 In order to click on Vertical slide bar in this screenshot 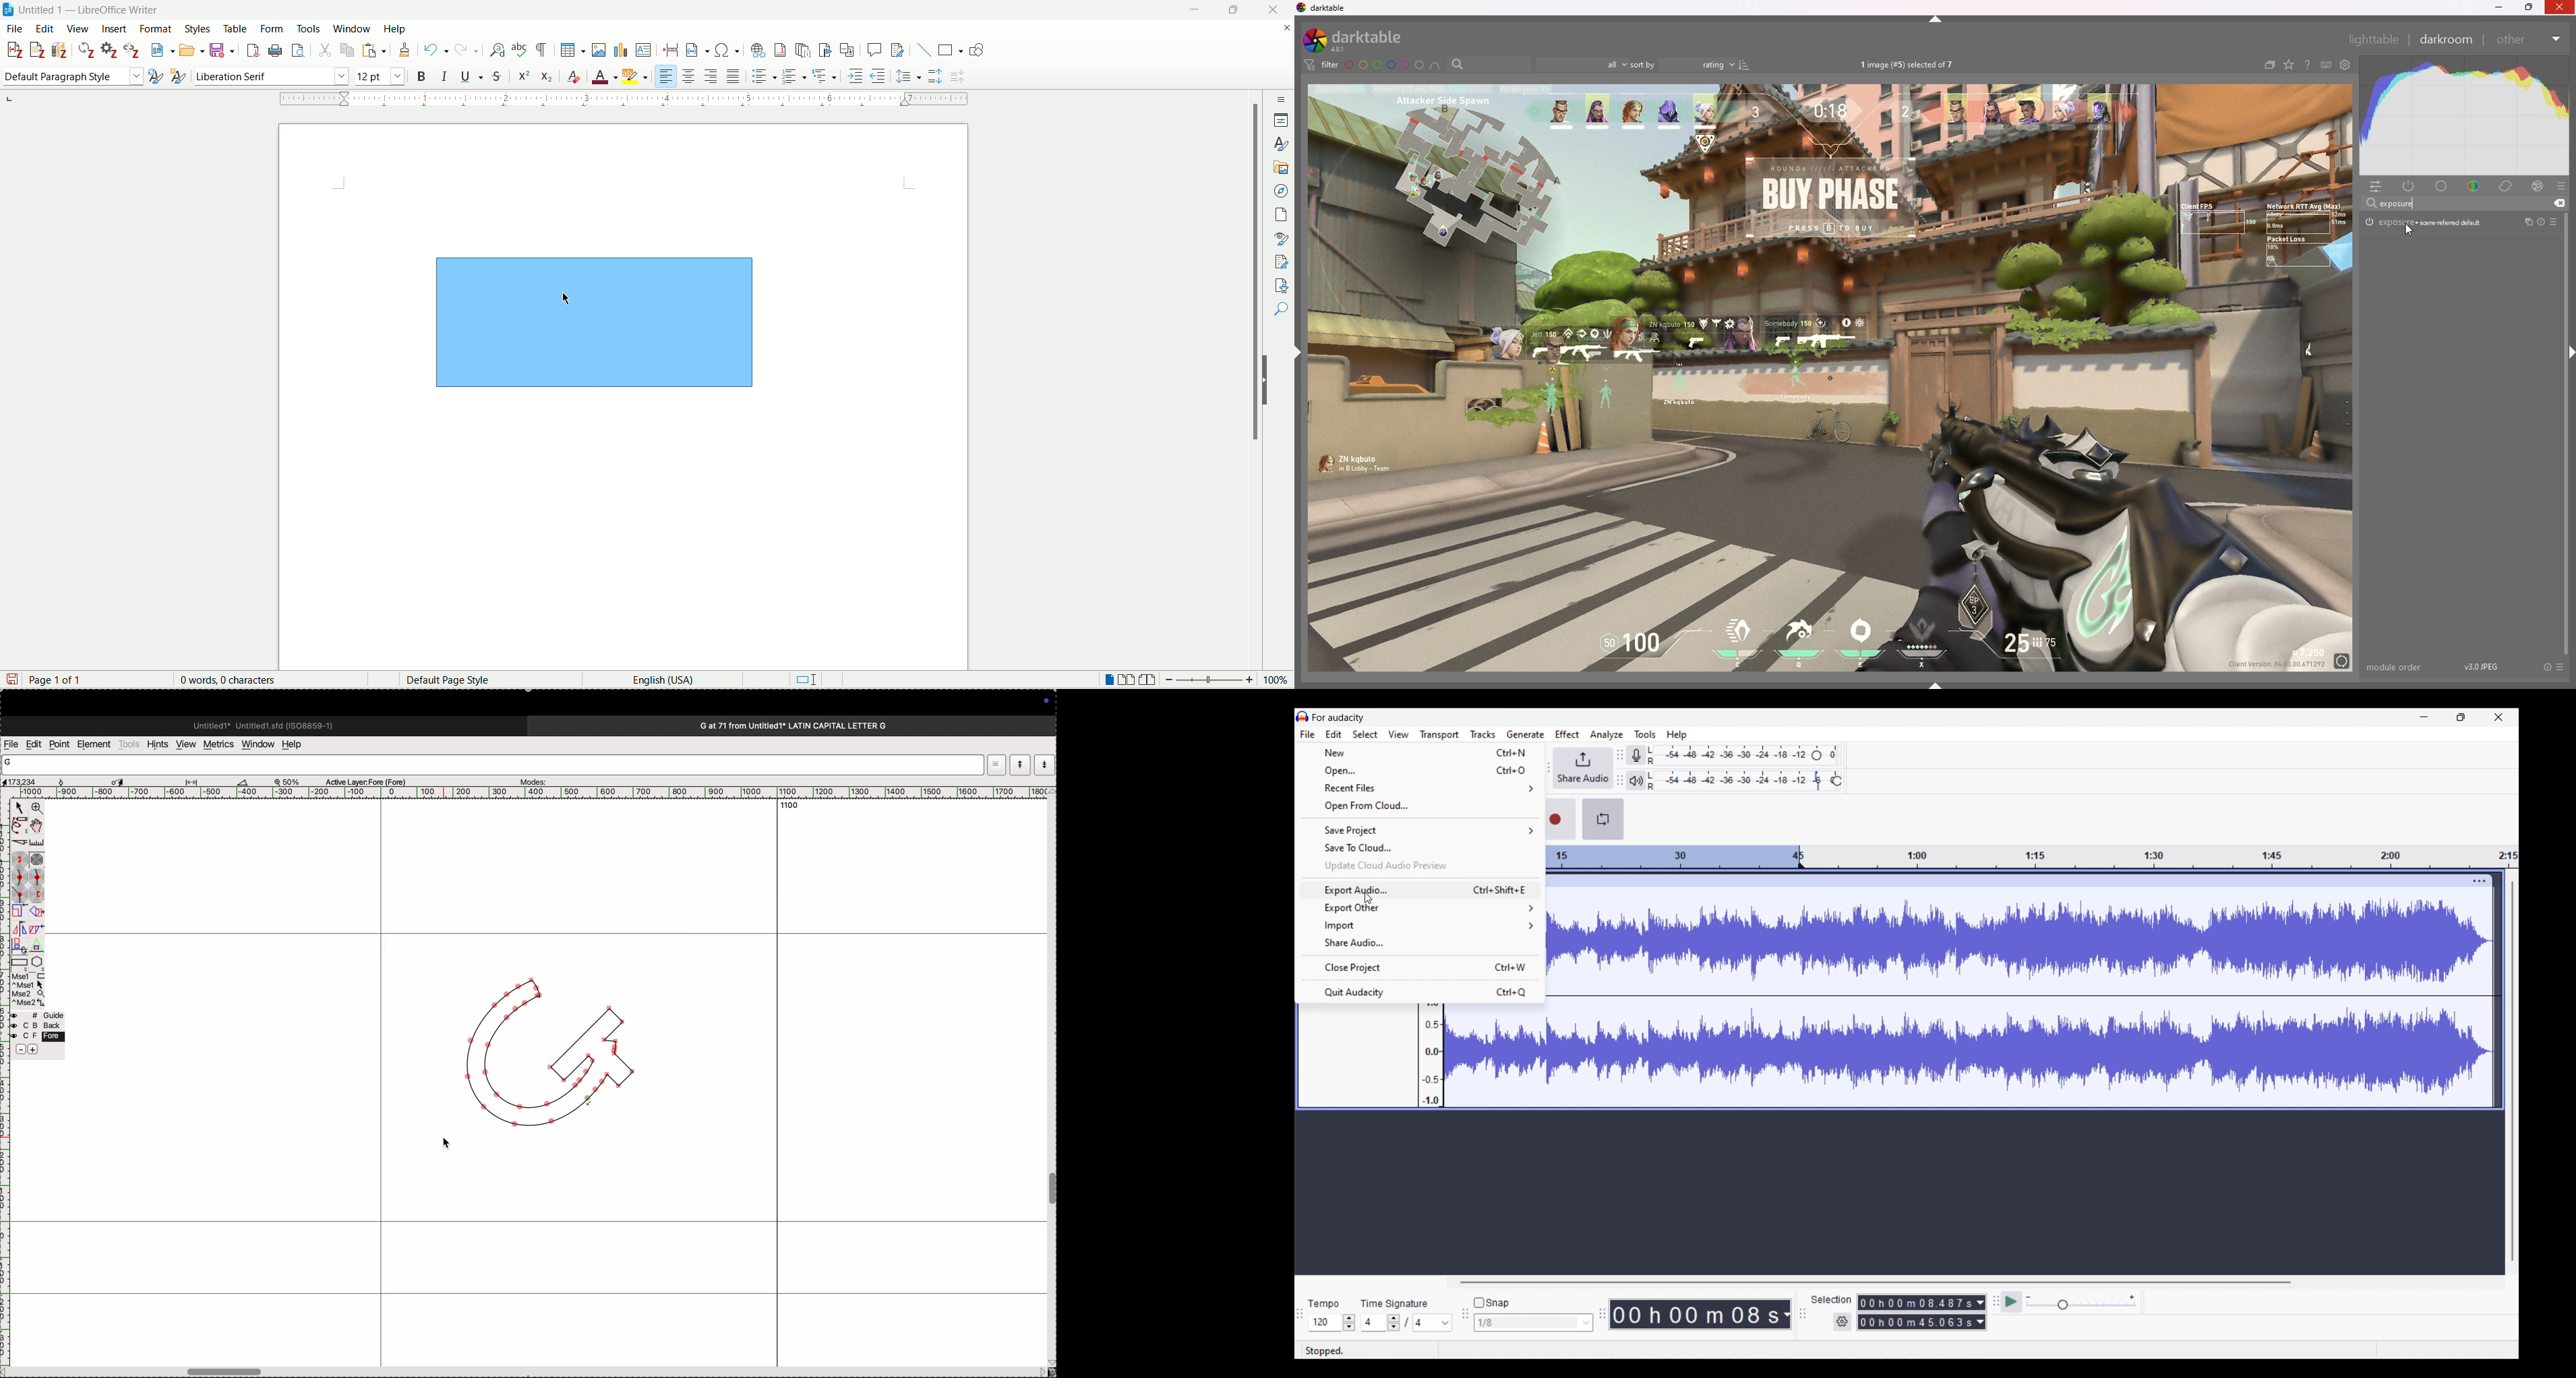, I will do `click(2514, 1071)`.